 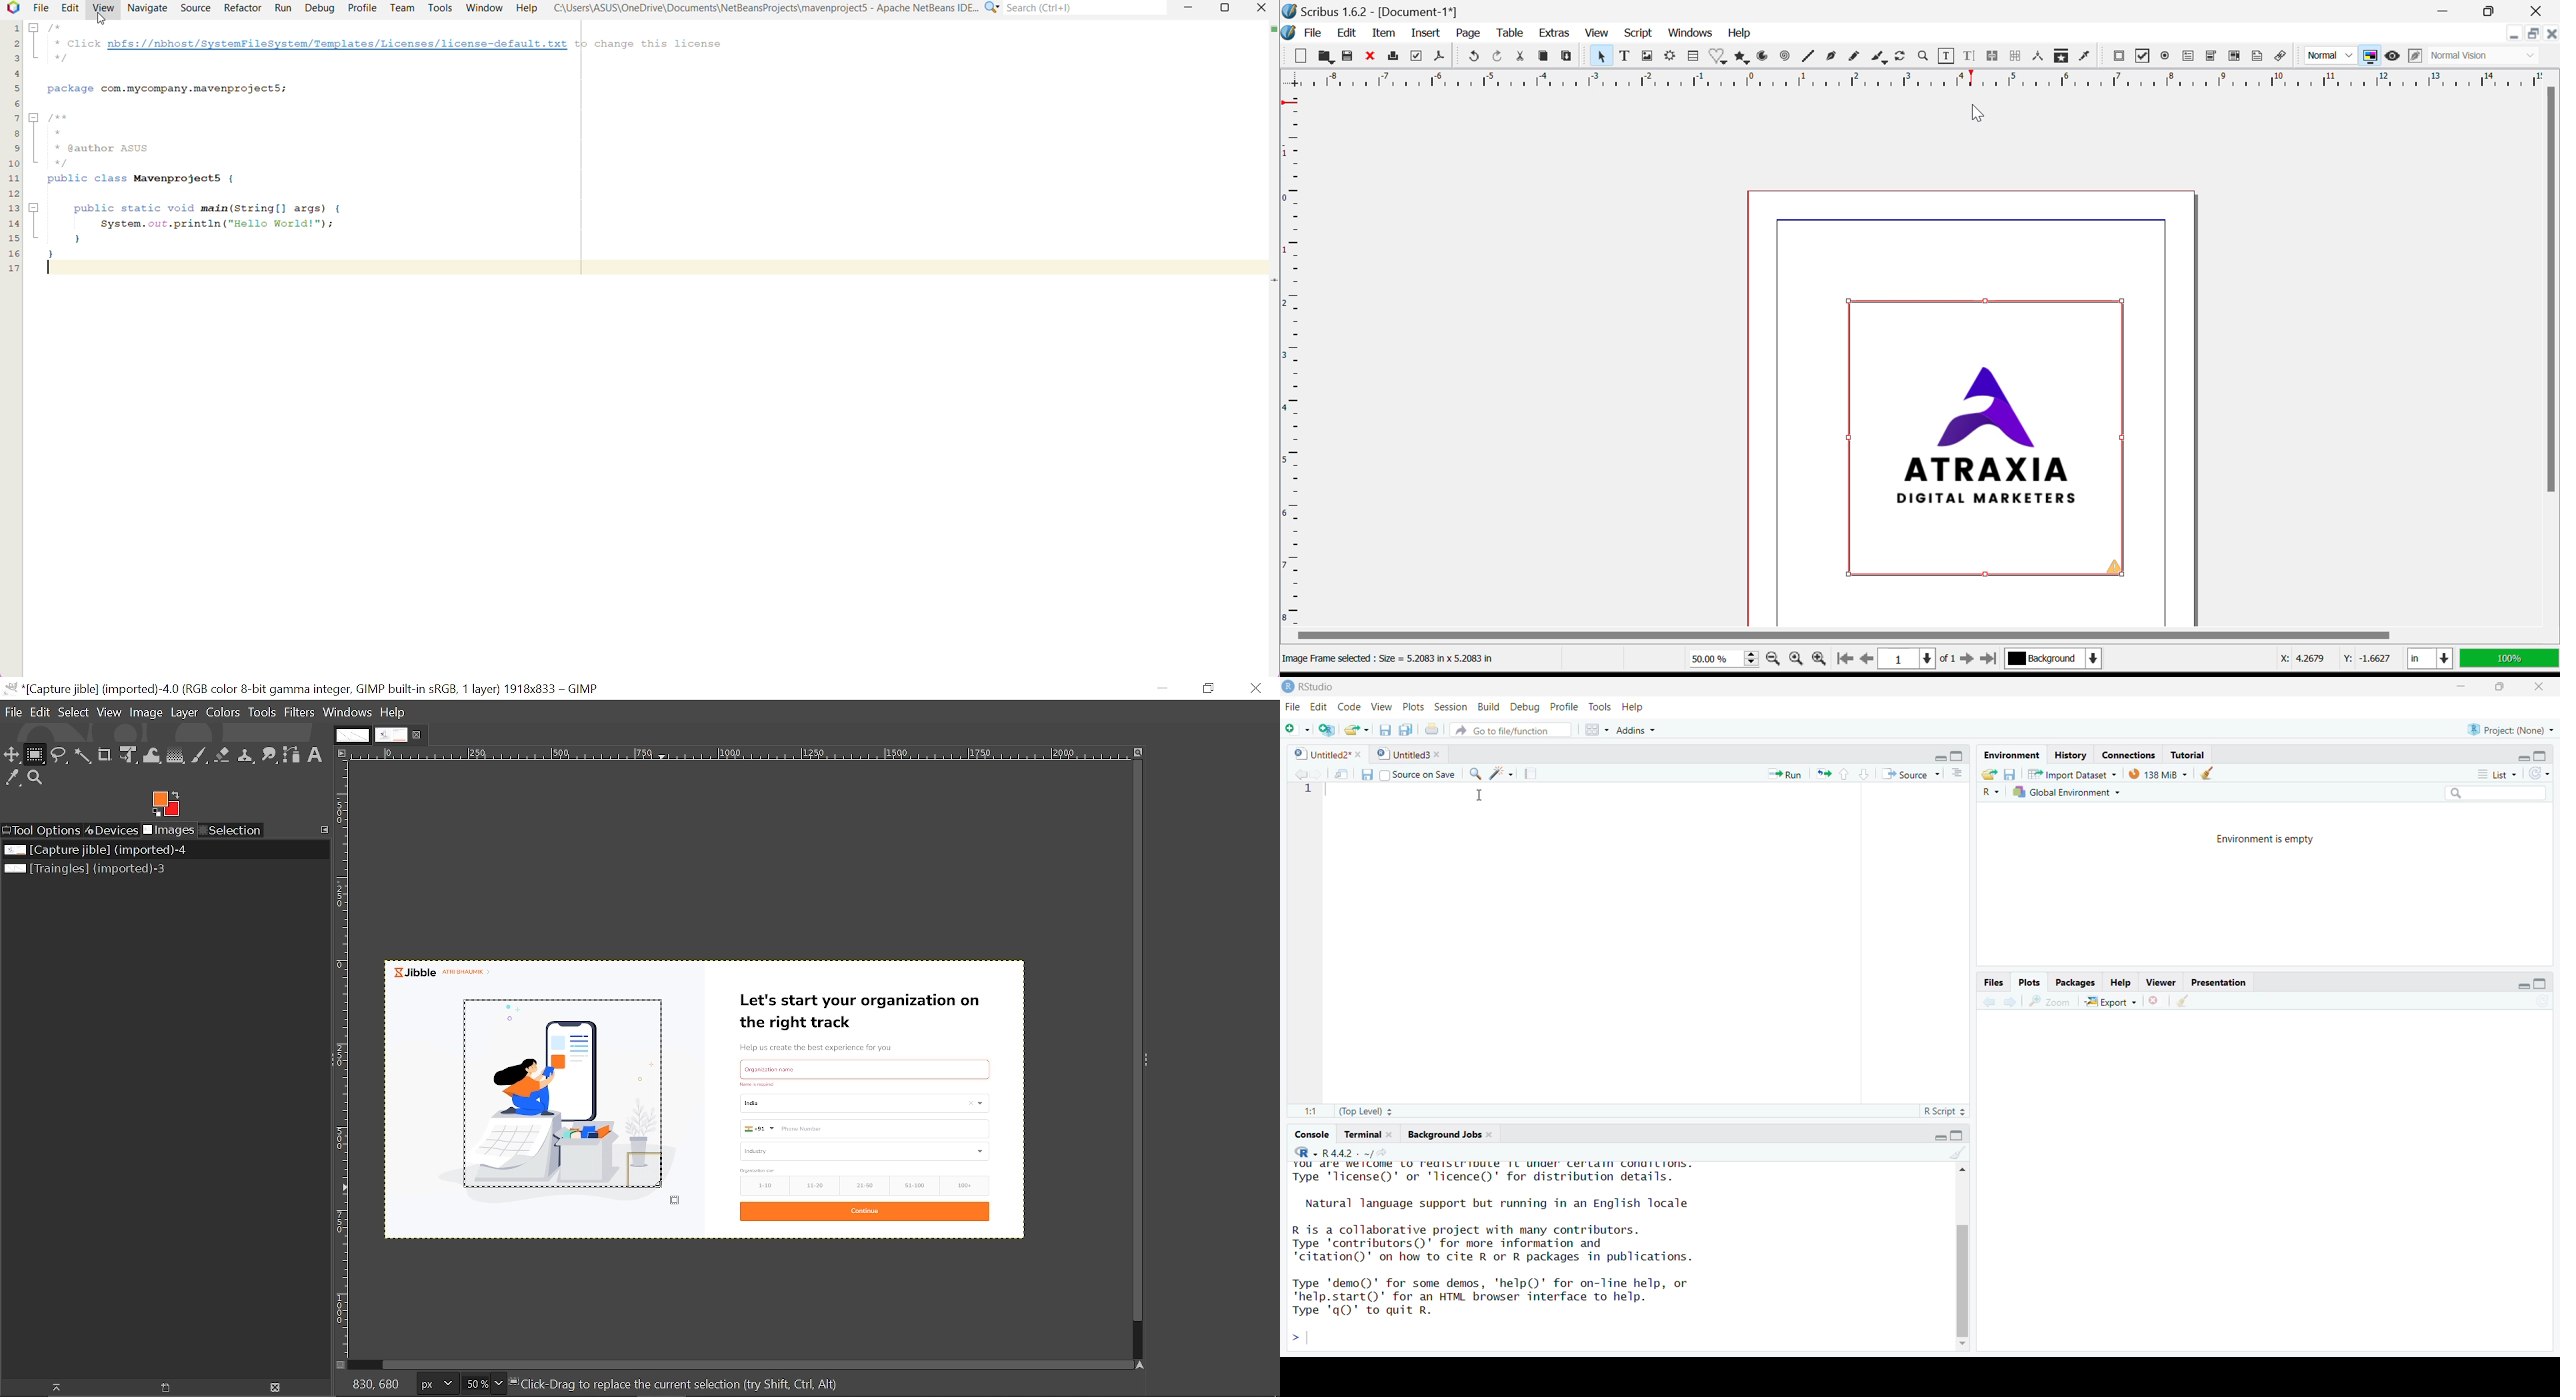 I want to click on Close, so click(x=2552, y=33).